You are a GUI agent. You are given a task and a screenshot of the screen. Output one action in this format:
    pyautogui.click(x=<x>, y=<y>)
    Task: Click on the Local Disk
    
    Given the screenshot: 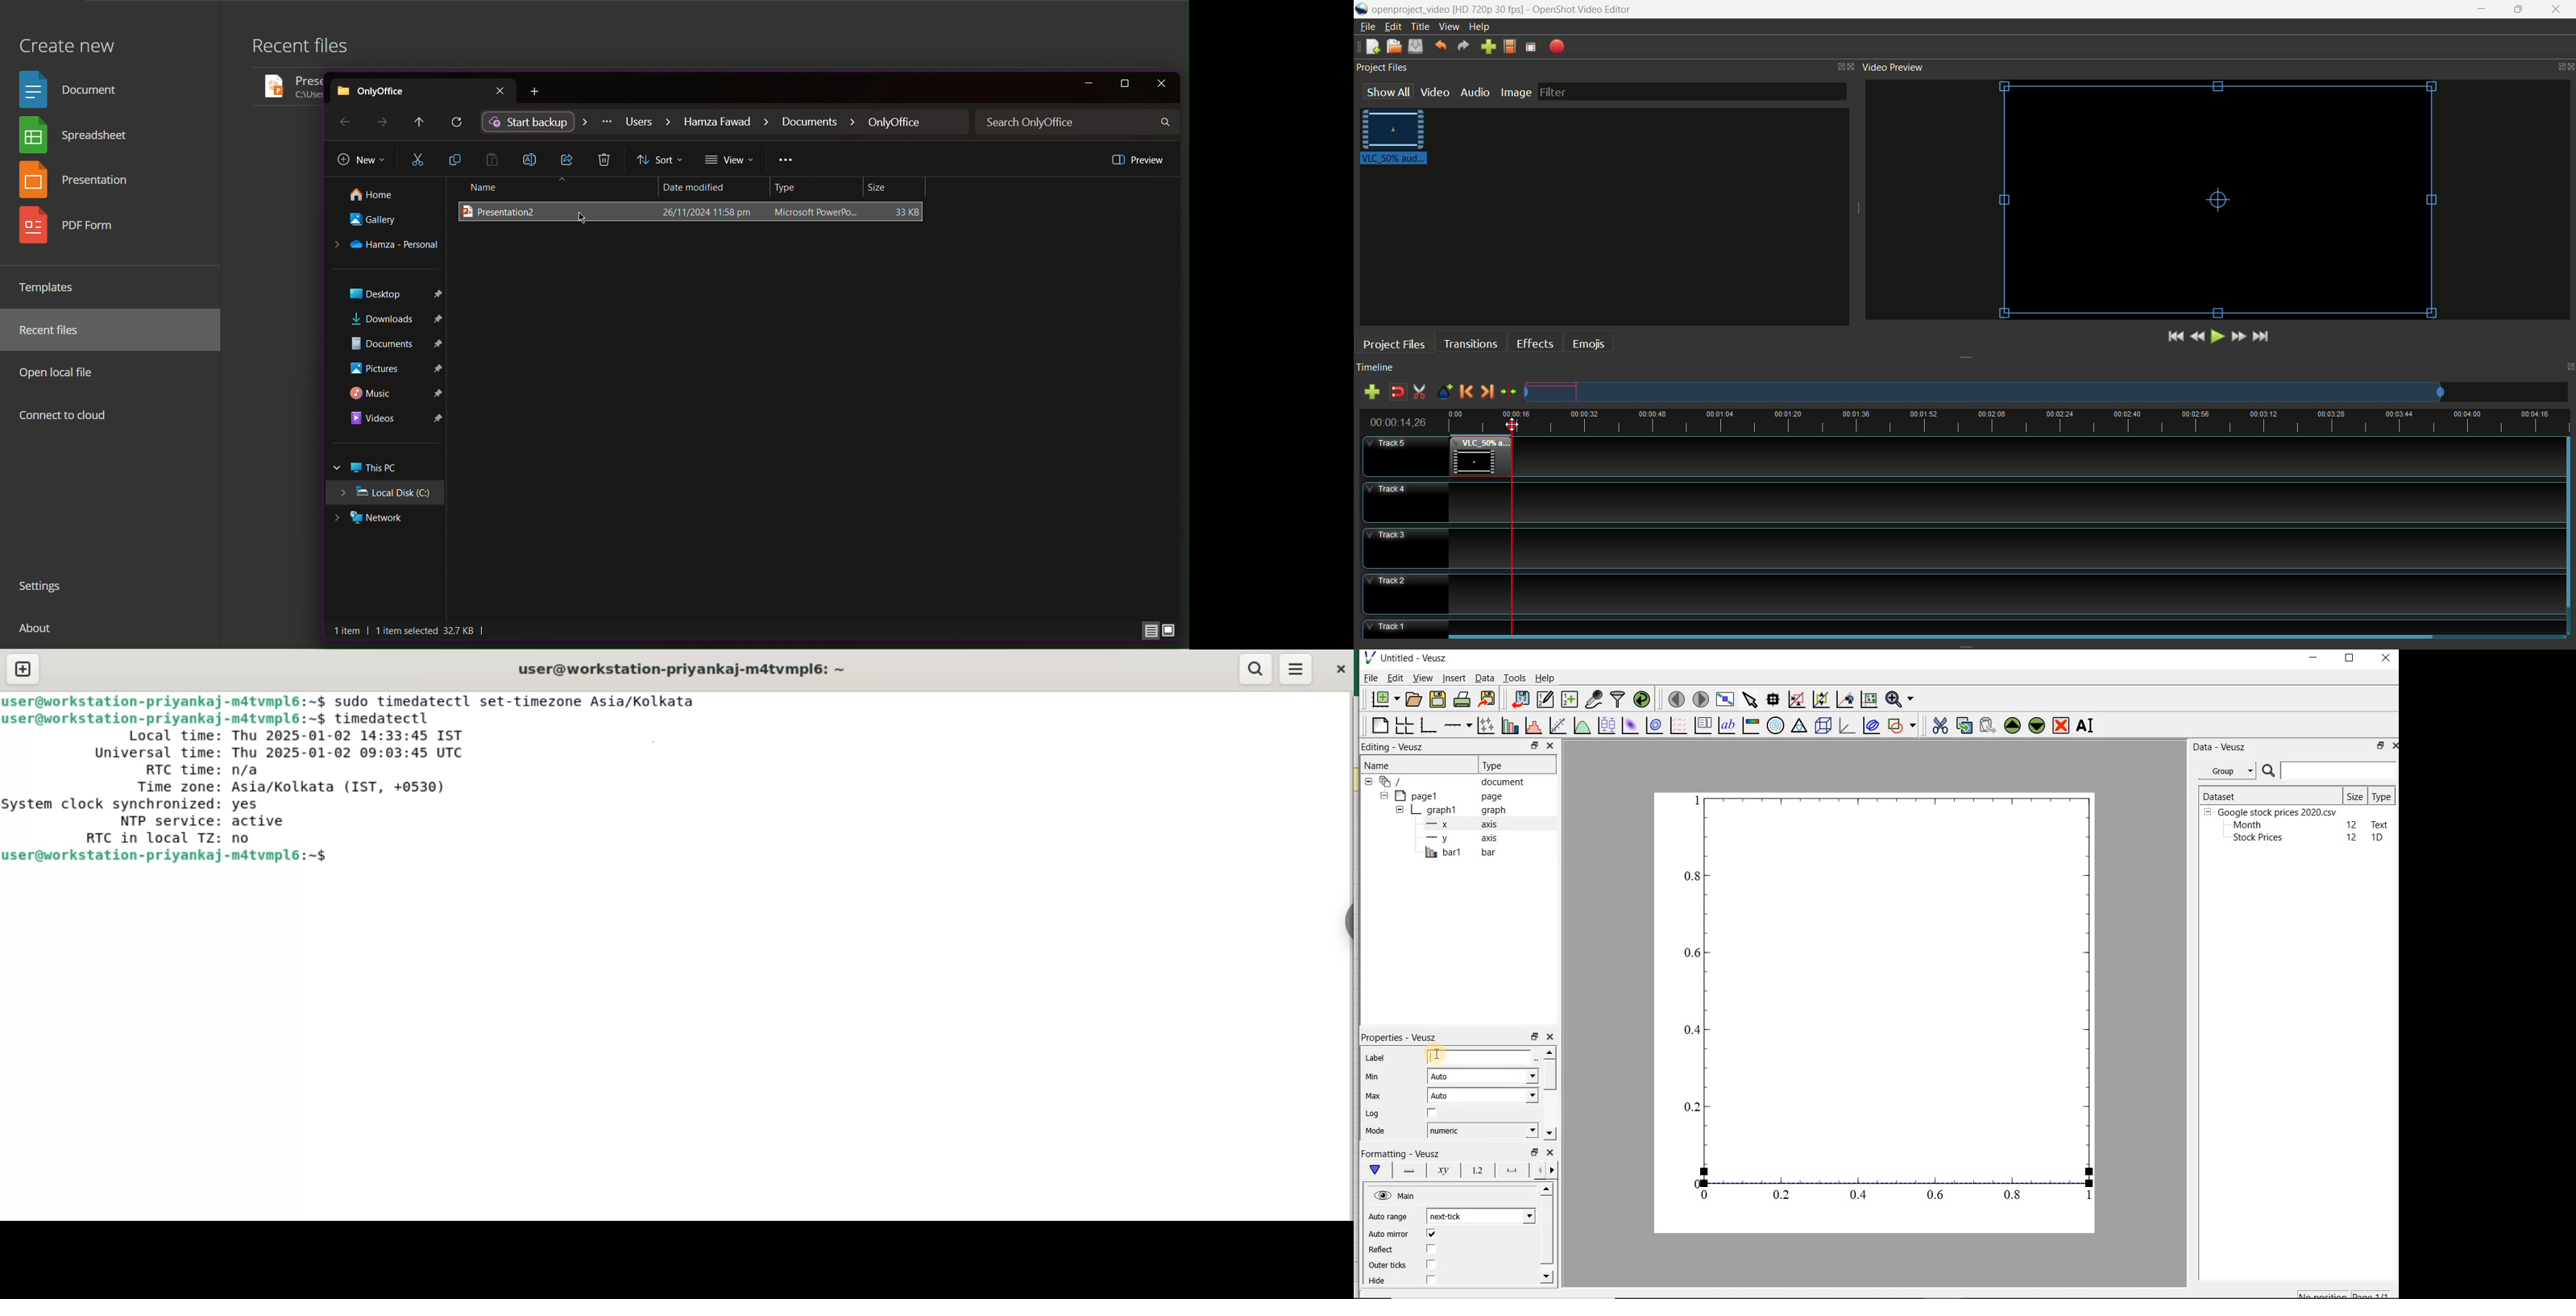 What is the action you would take?
    pyautogui.click(x=389, y=492)
    